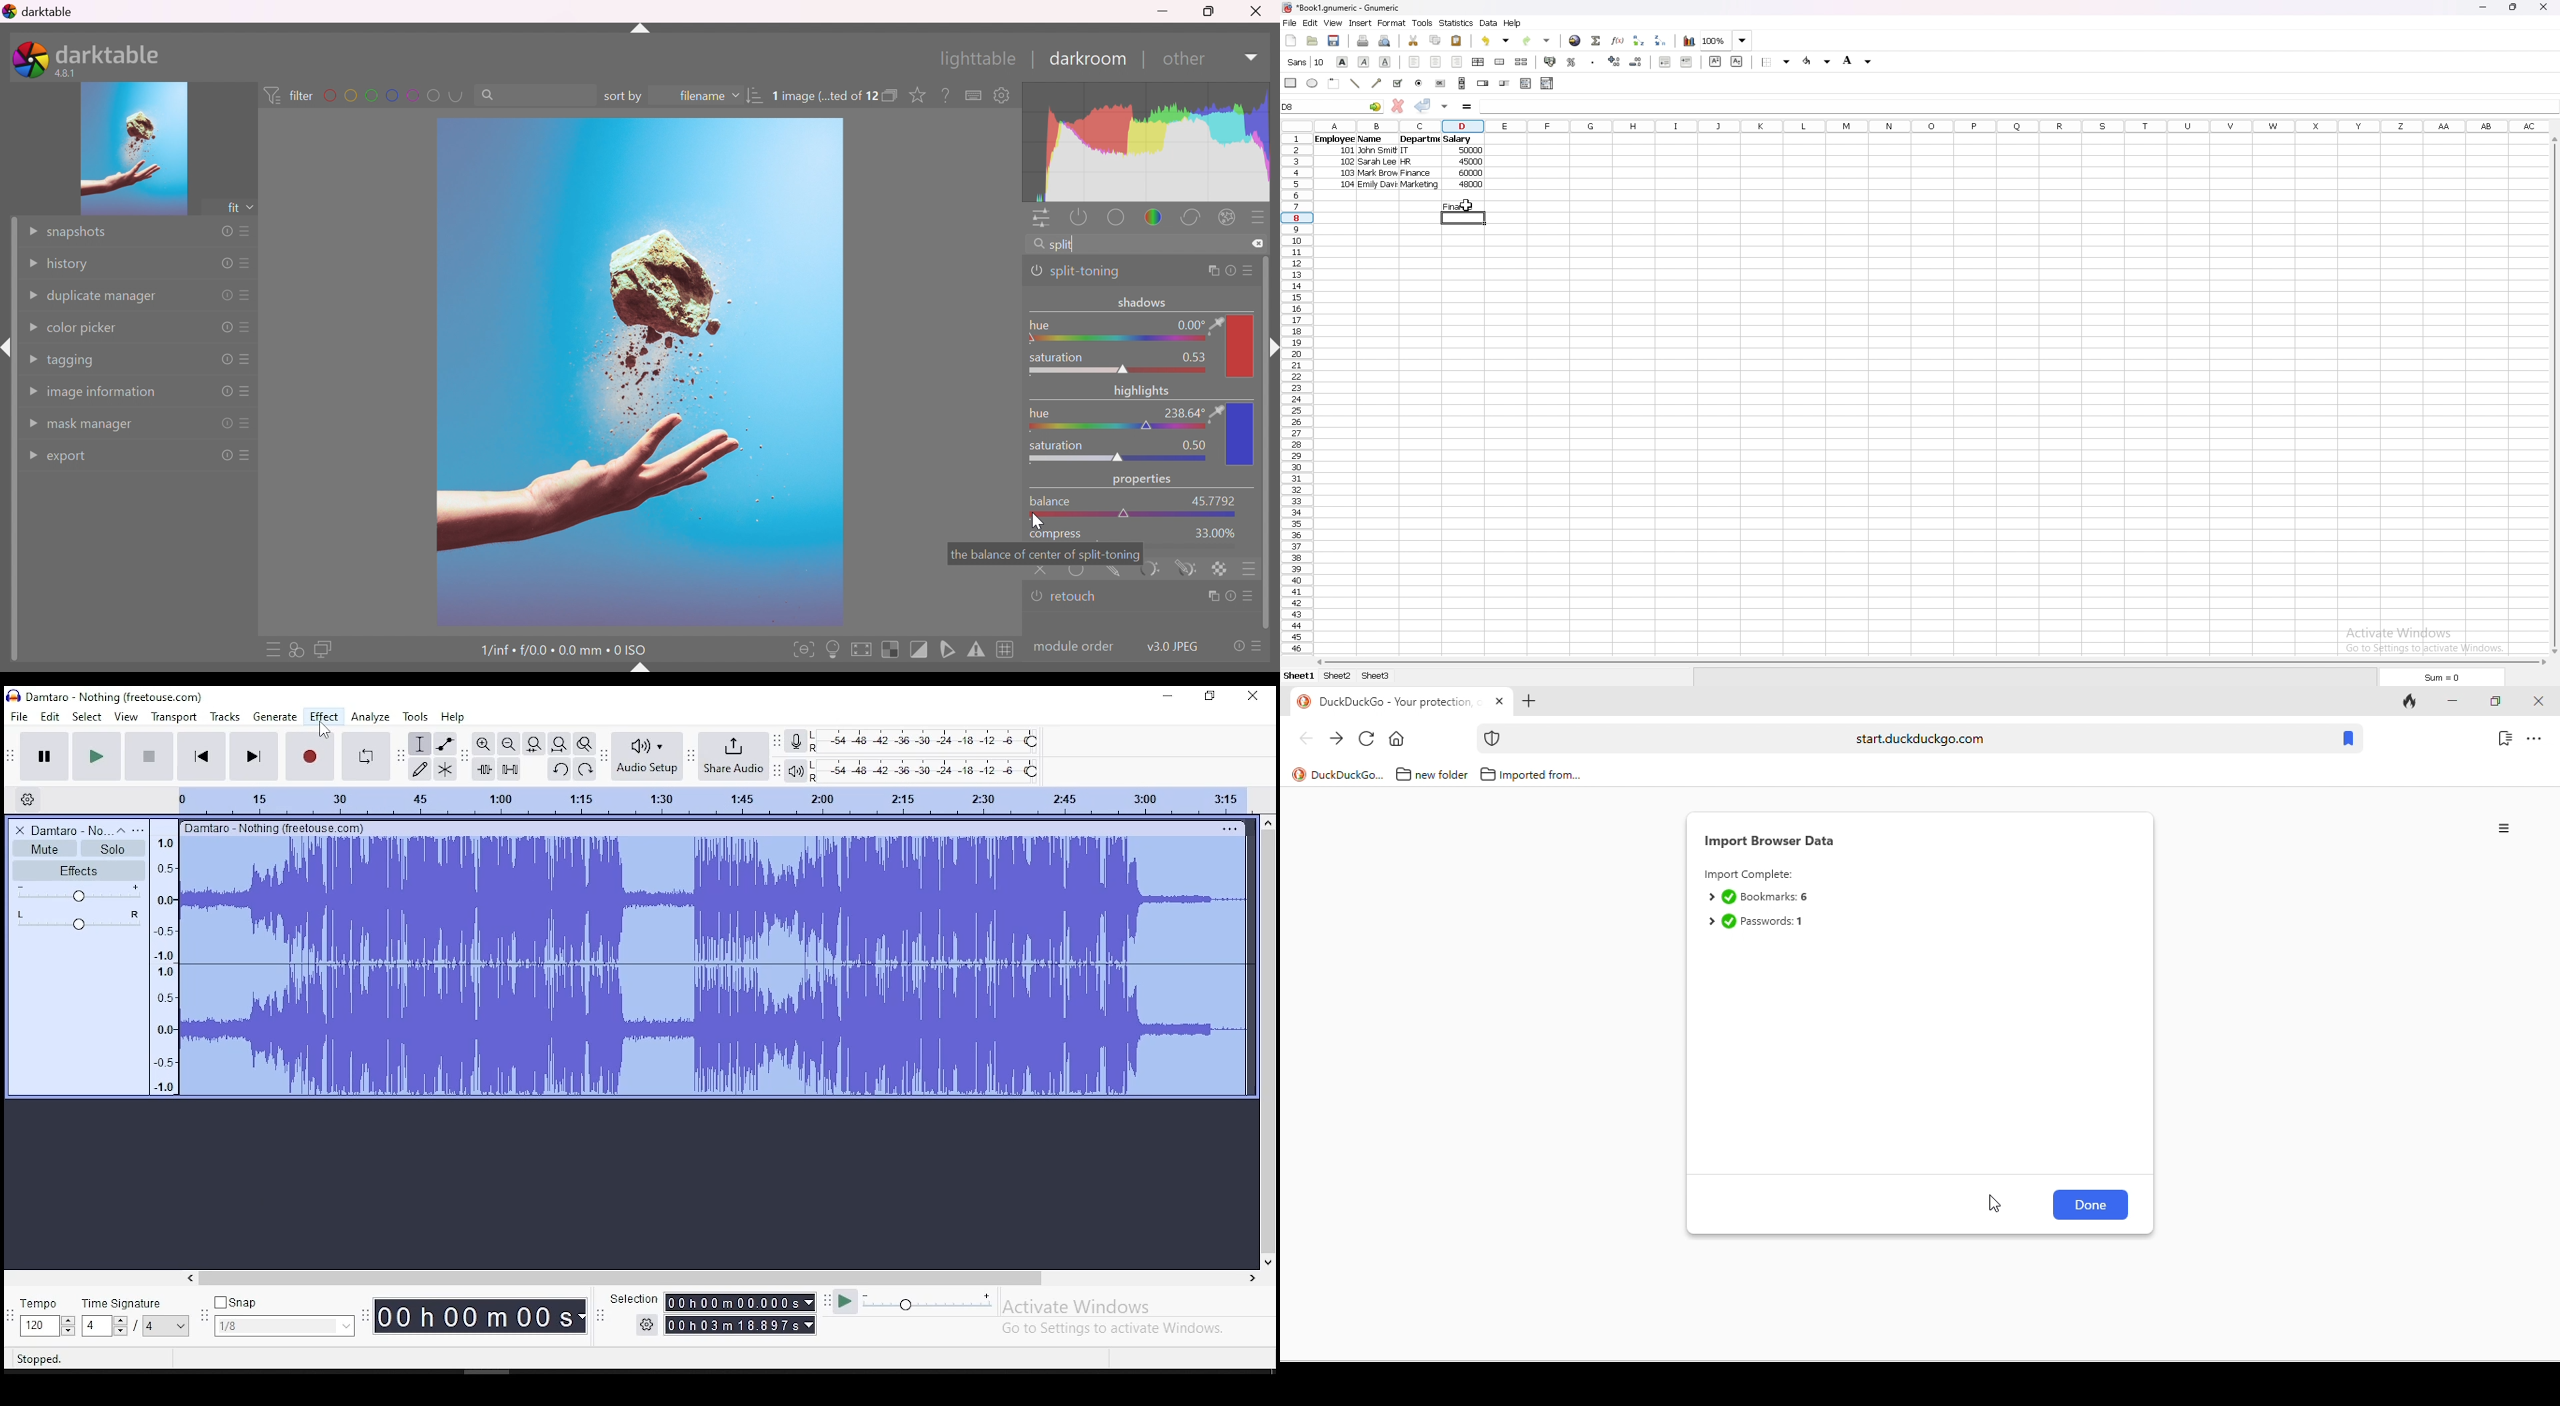 This screenshot has width=2576, height=1428. What do you see at coordinates (1479, 62) in the screenshot?
I see `centre horizontally` at bounding box center [1479, 62].